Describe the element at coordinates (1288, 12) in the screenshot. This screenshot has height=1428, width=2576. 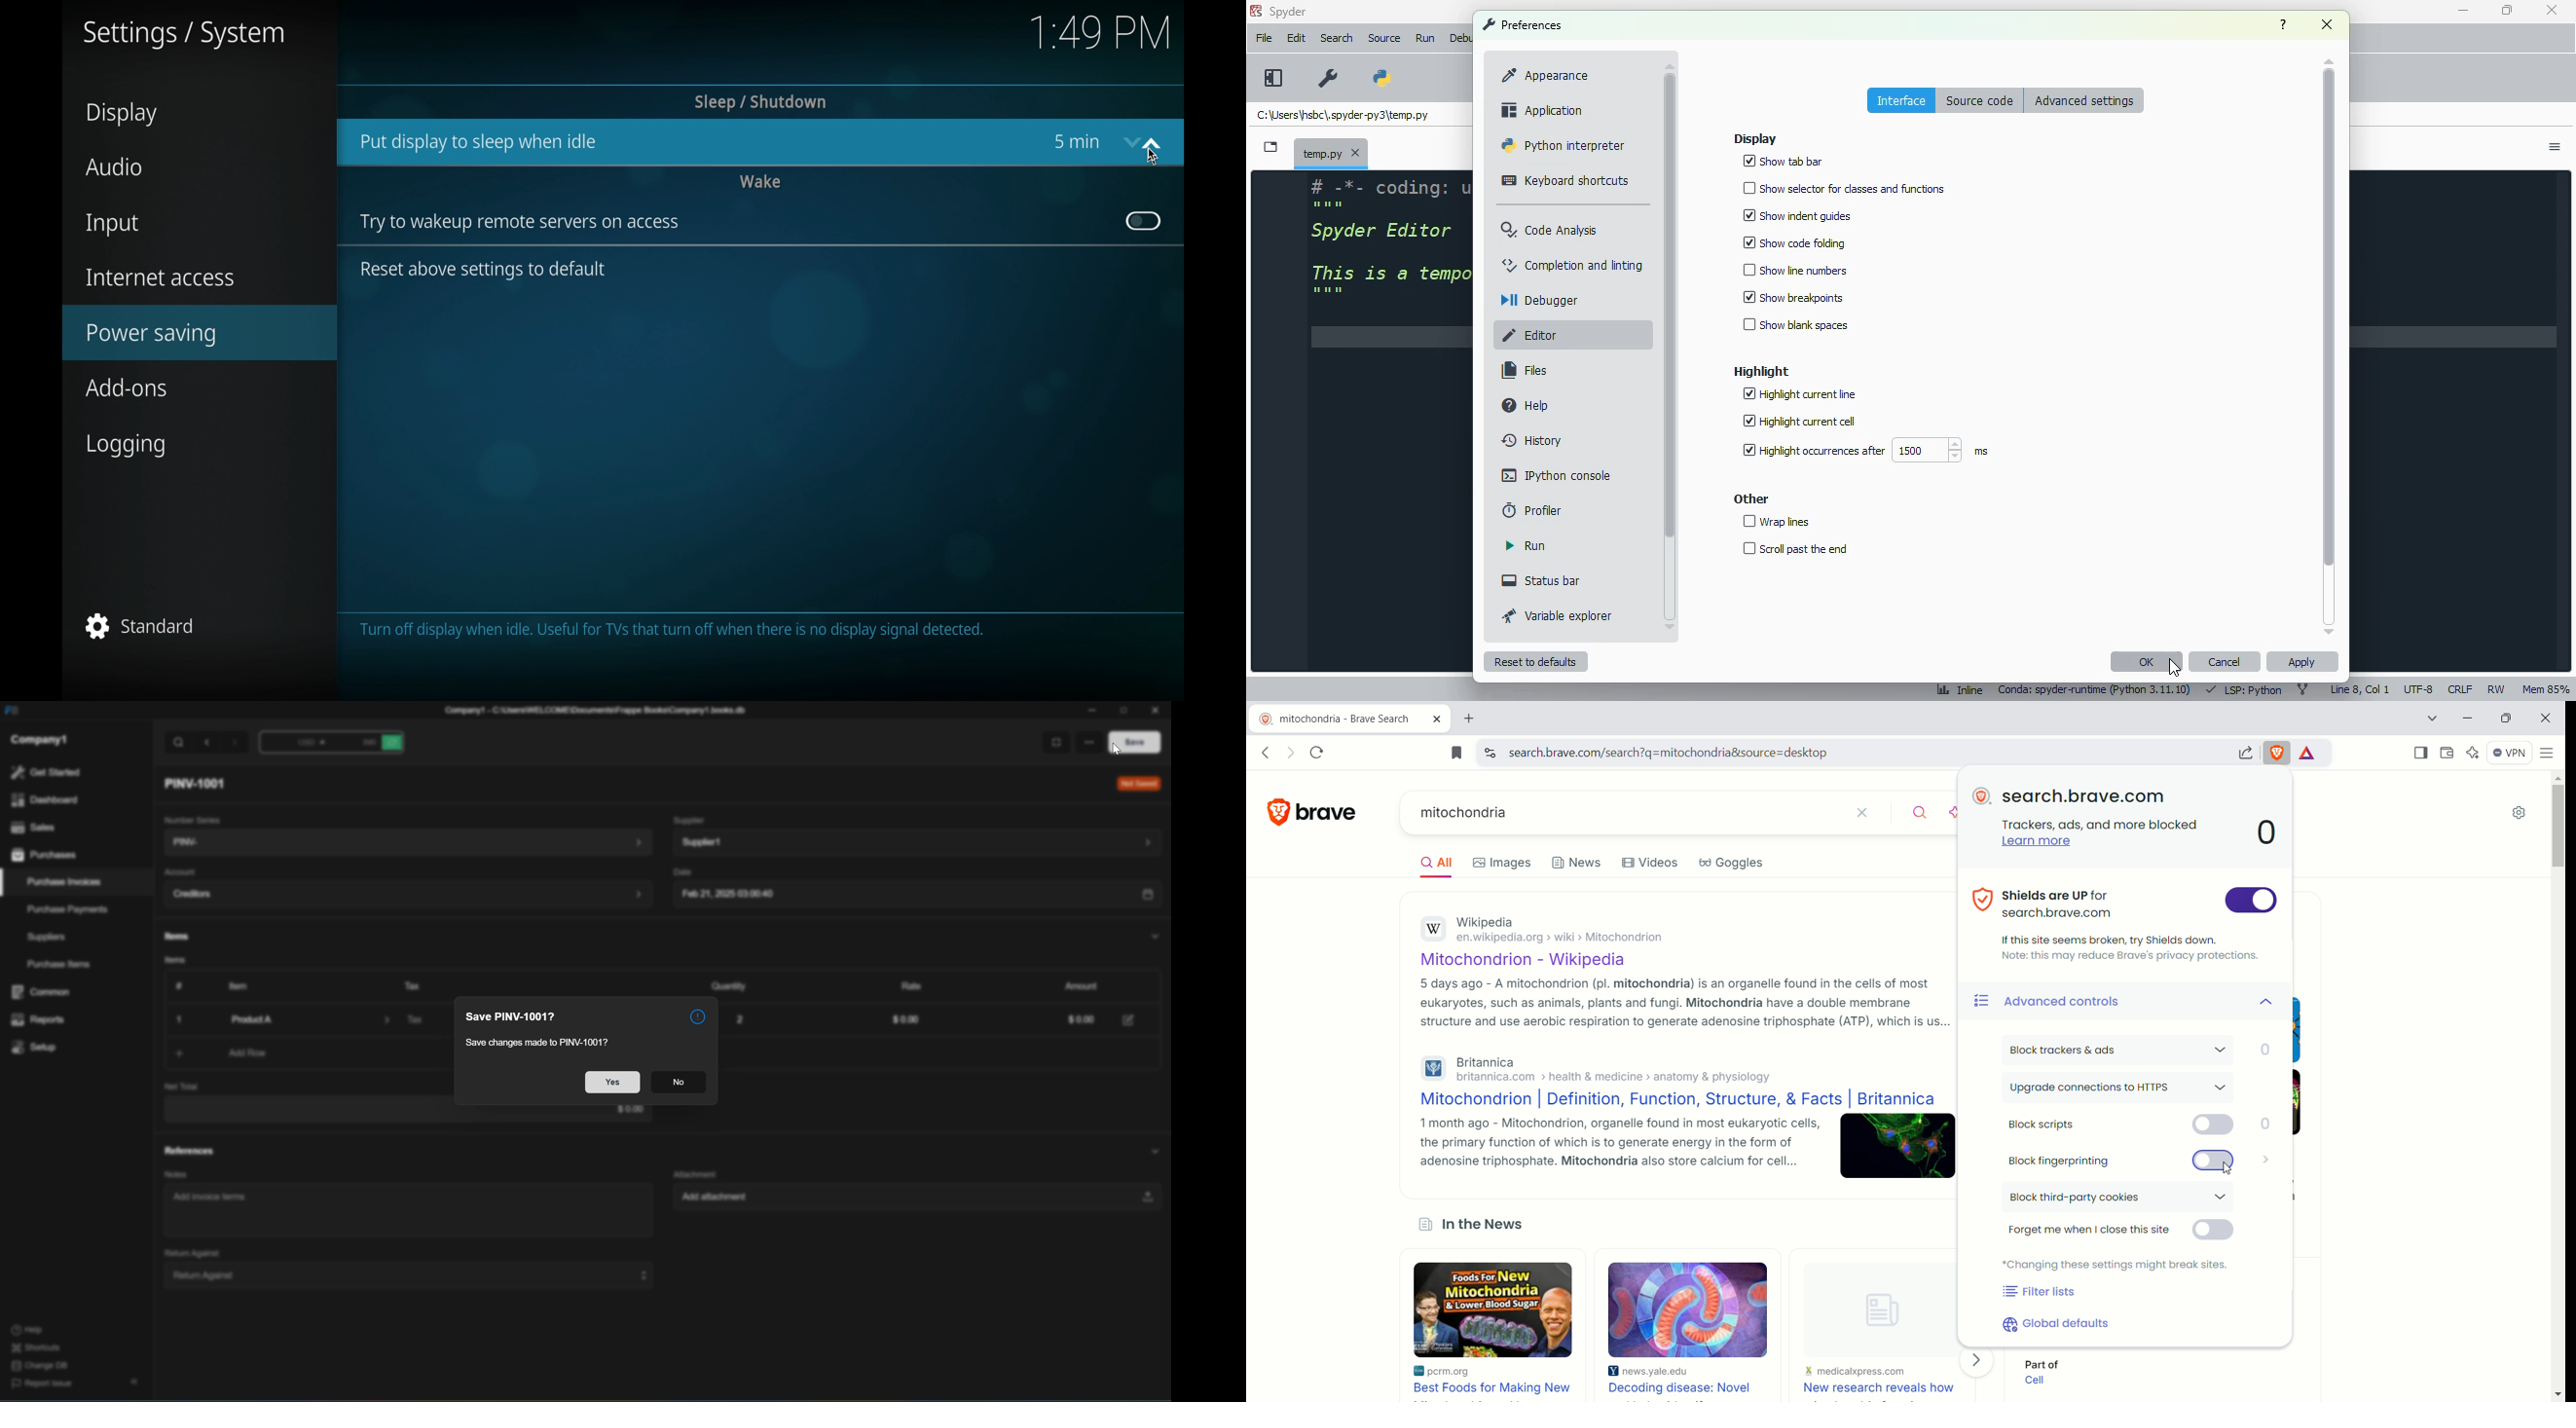
I see `spyder` at that location.